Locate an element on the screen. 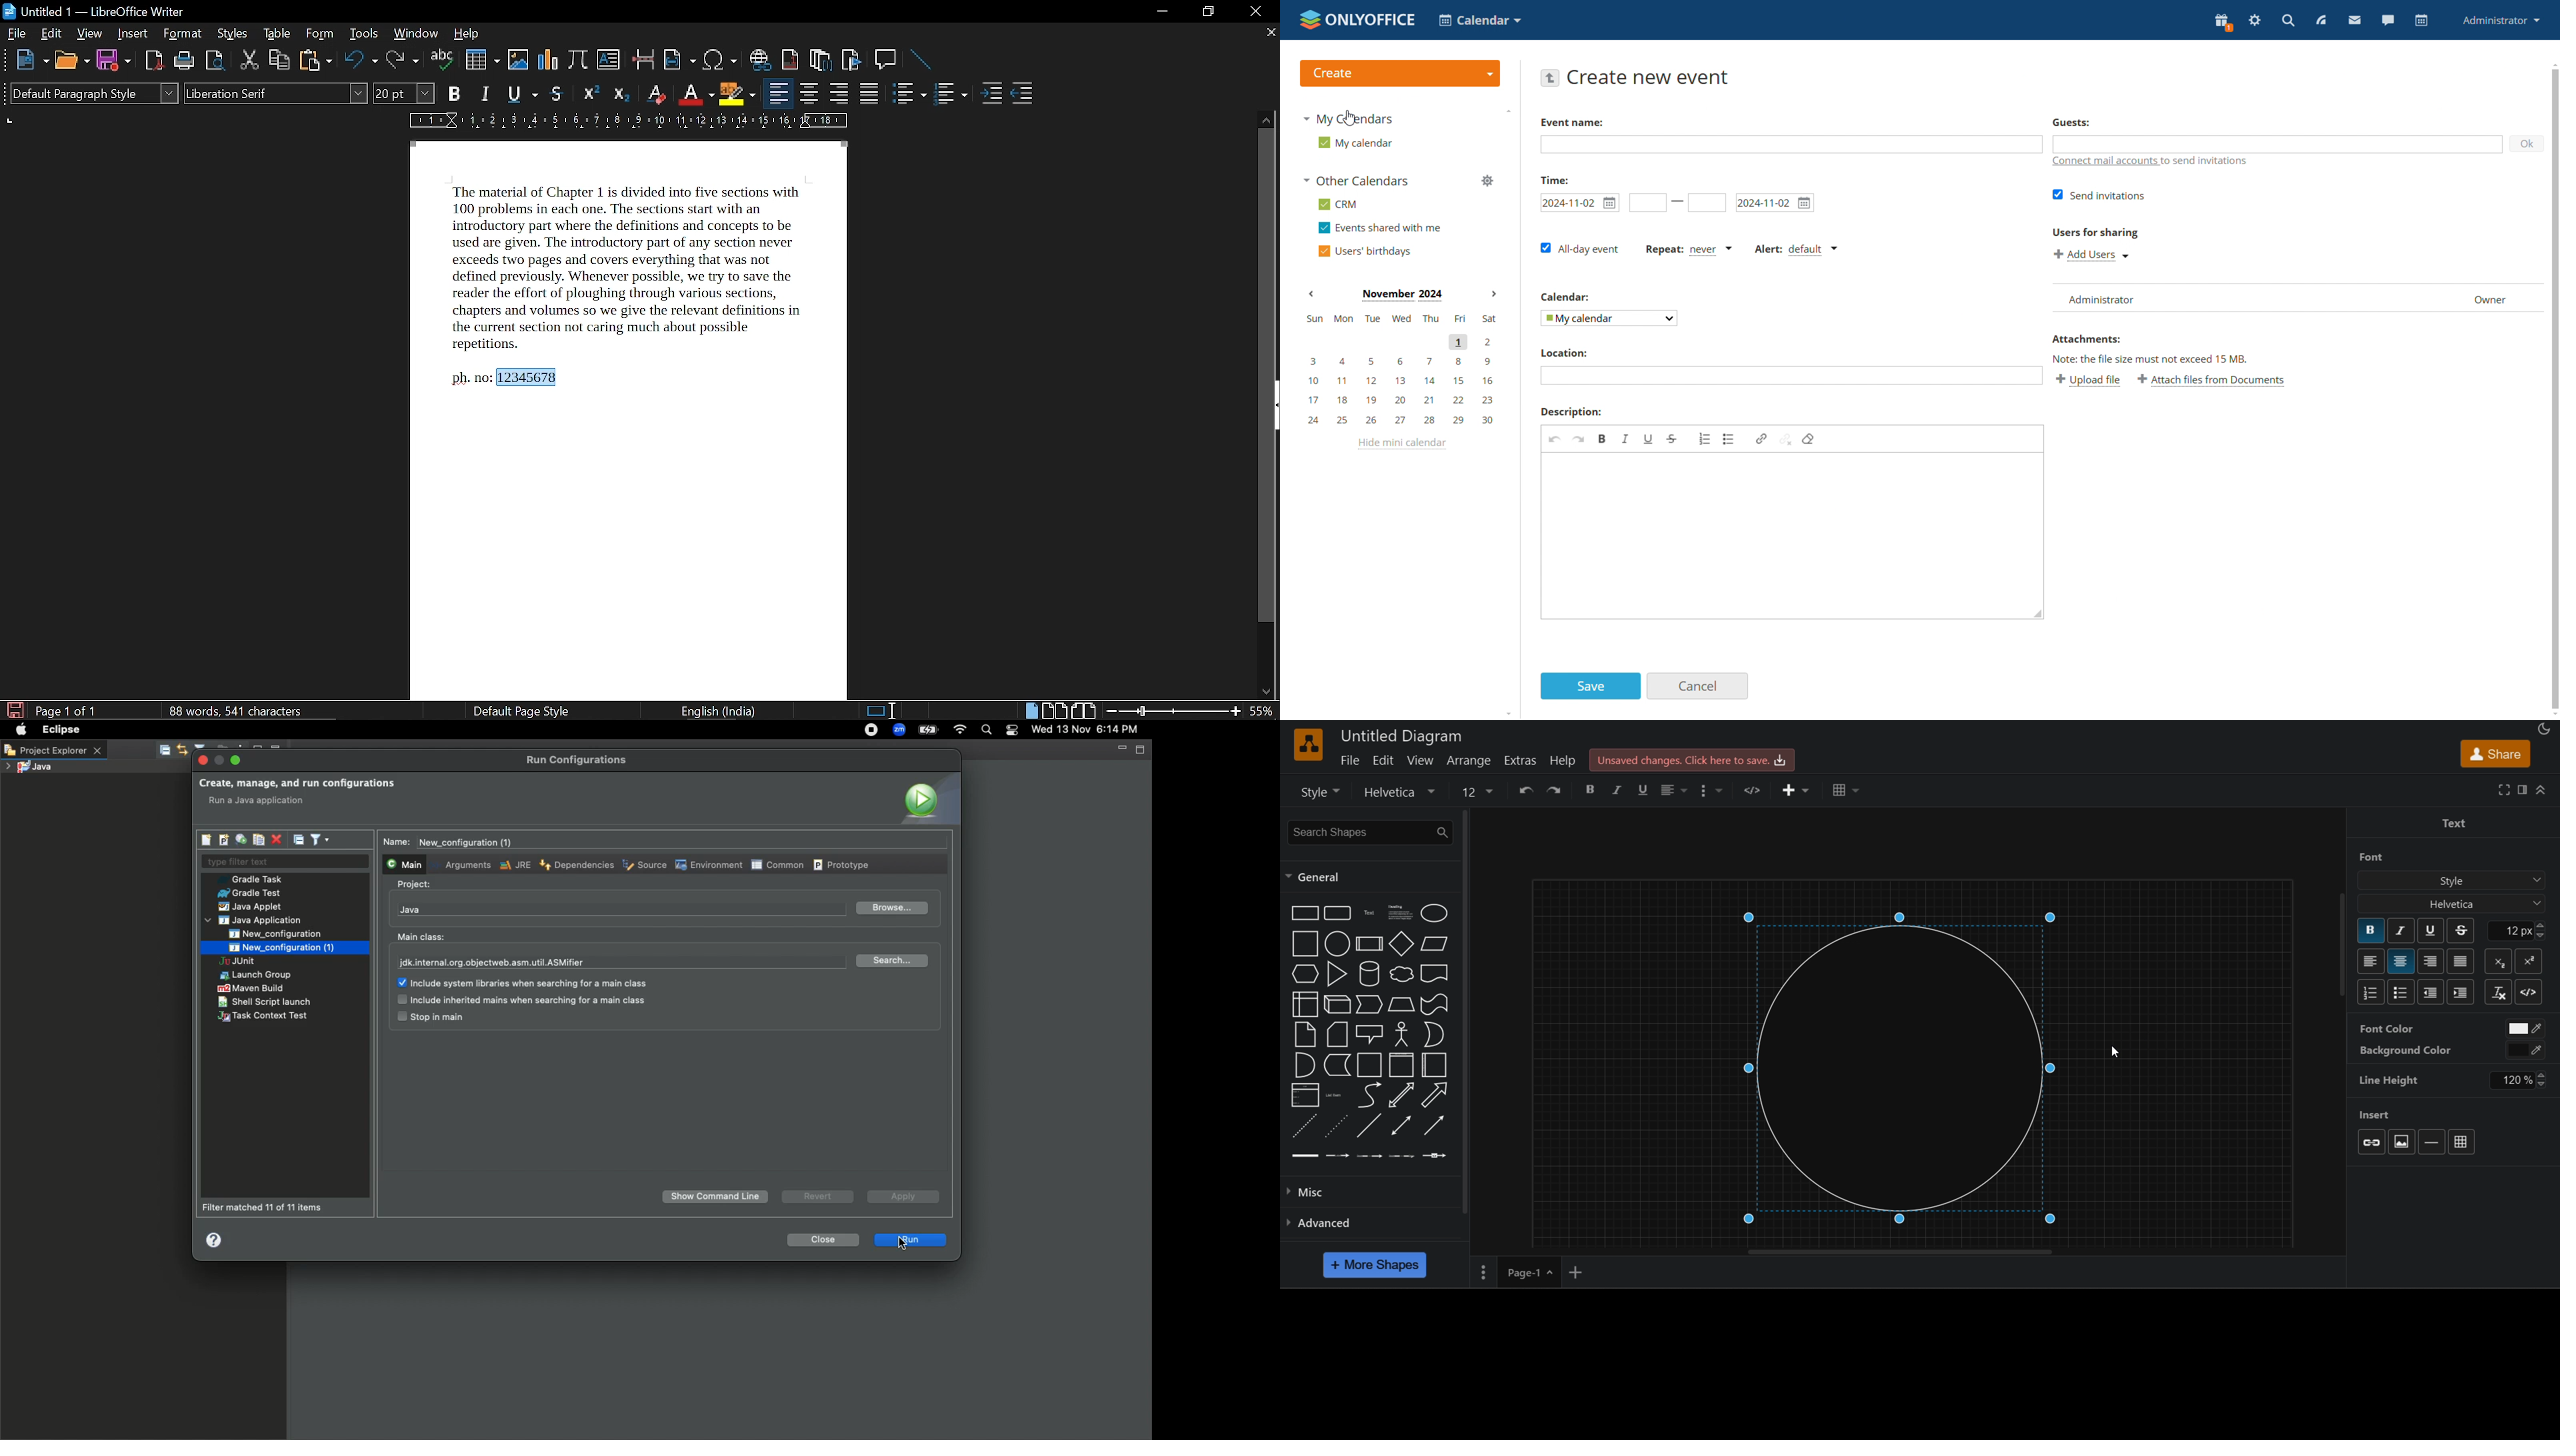 The height and width of the screenshot is (1456, 2576). font color is located at coordinates (694, 95).